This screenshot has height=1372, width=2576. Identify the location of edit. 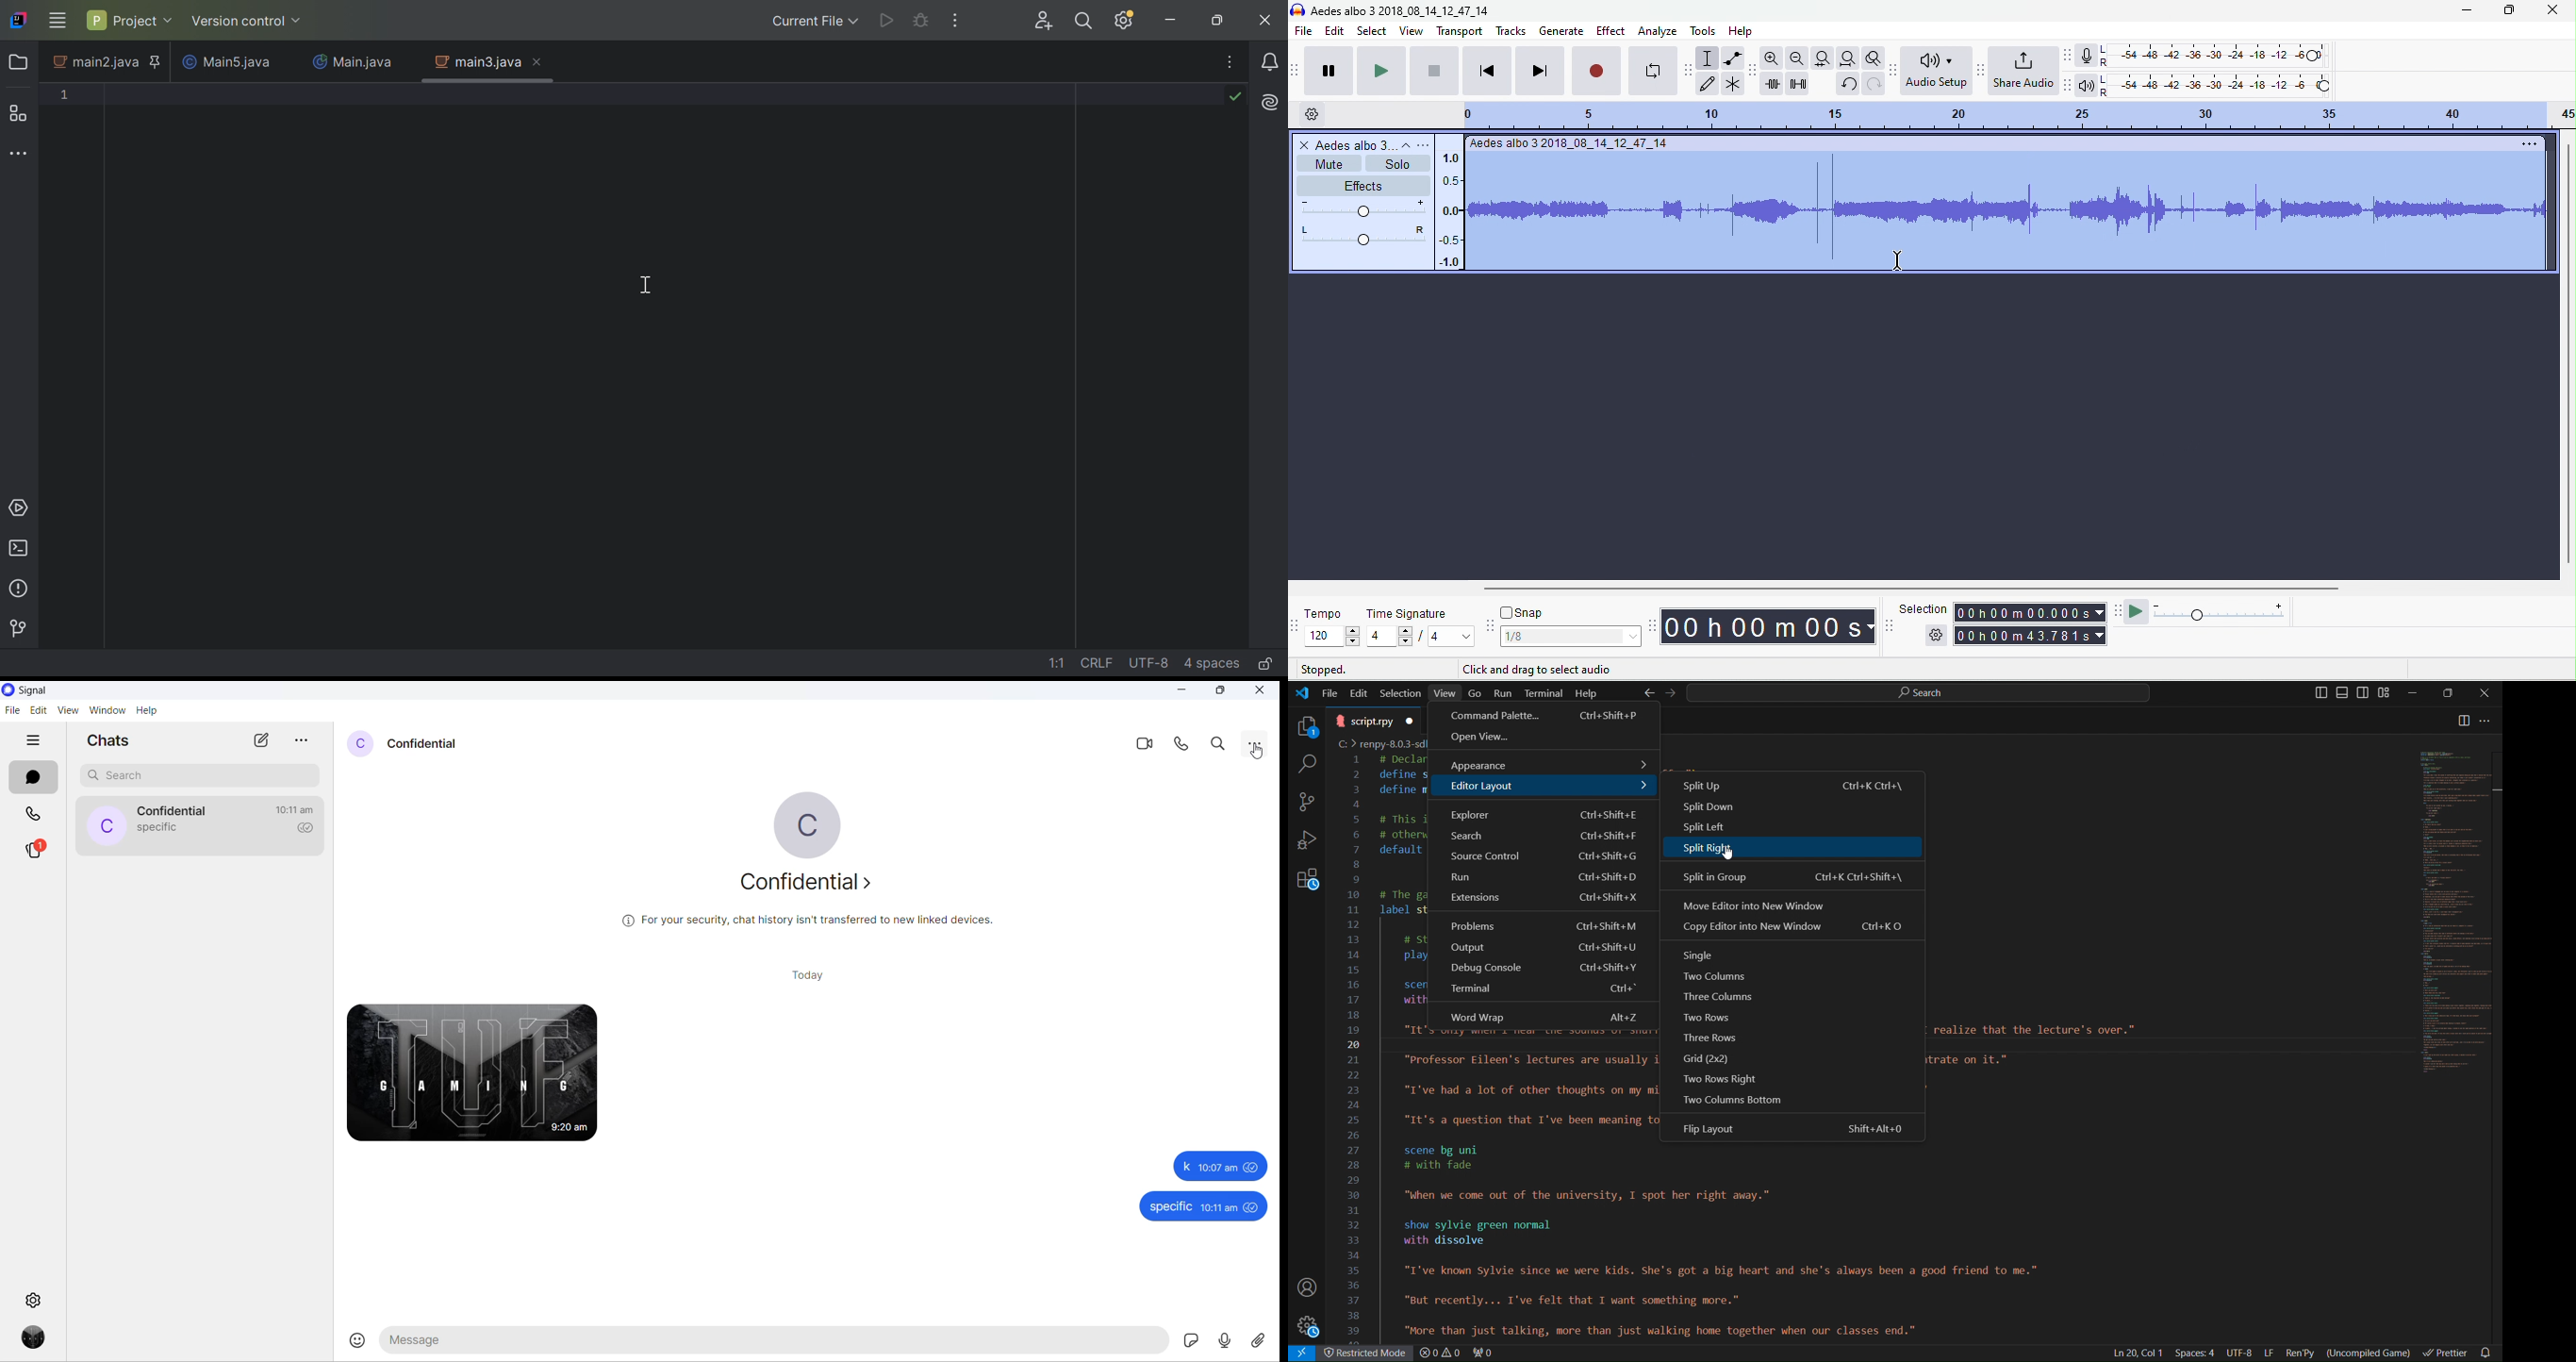
(1335, 30).